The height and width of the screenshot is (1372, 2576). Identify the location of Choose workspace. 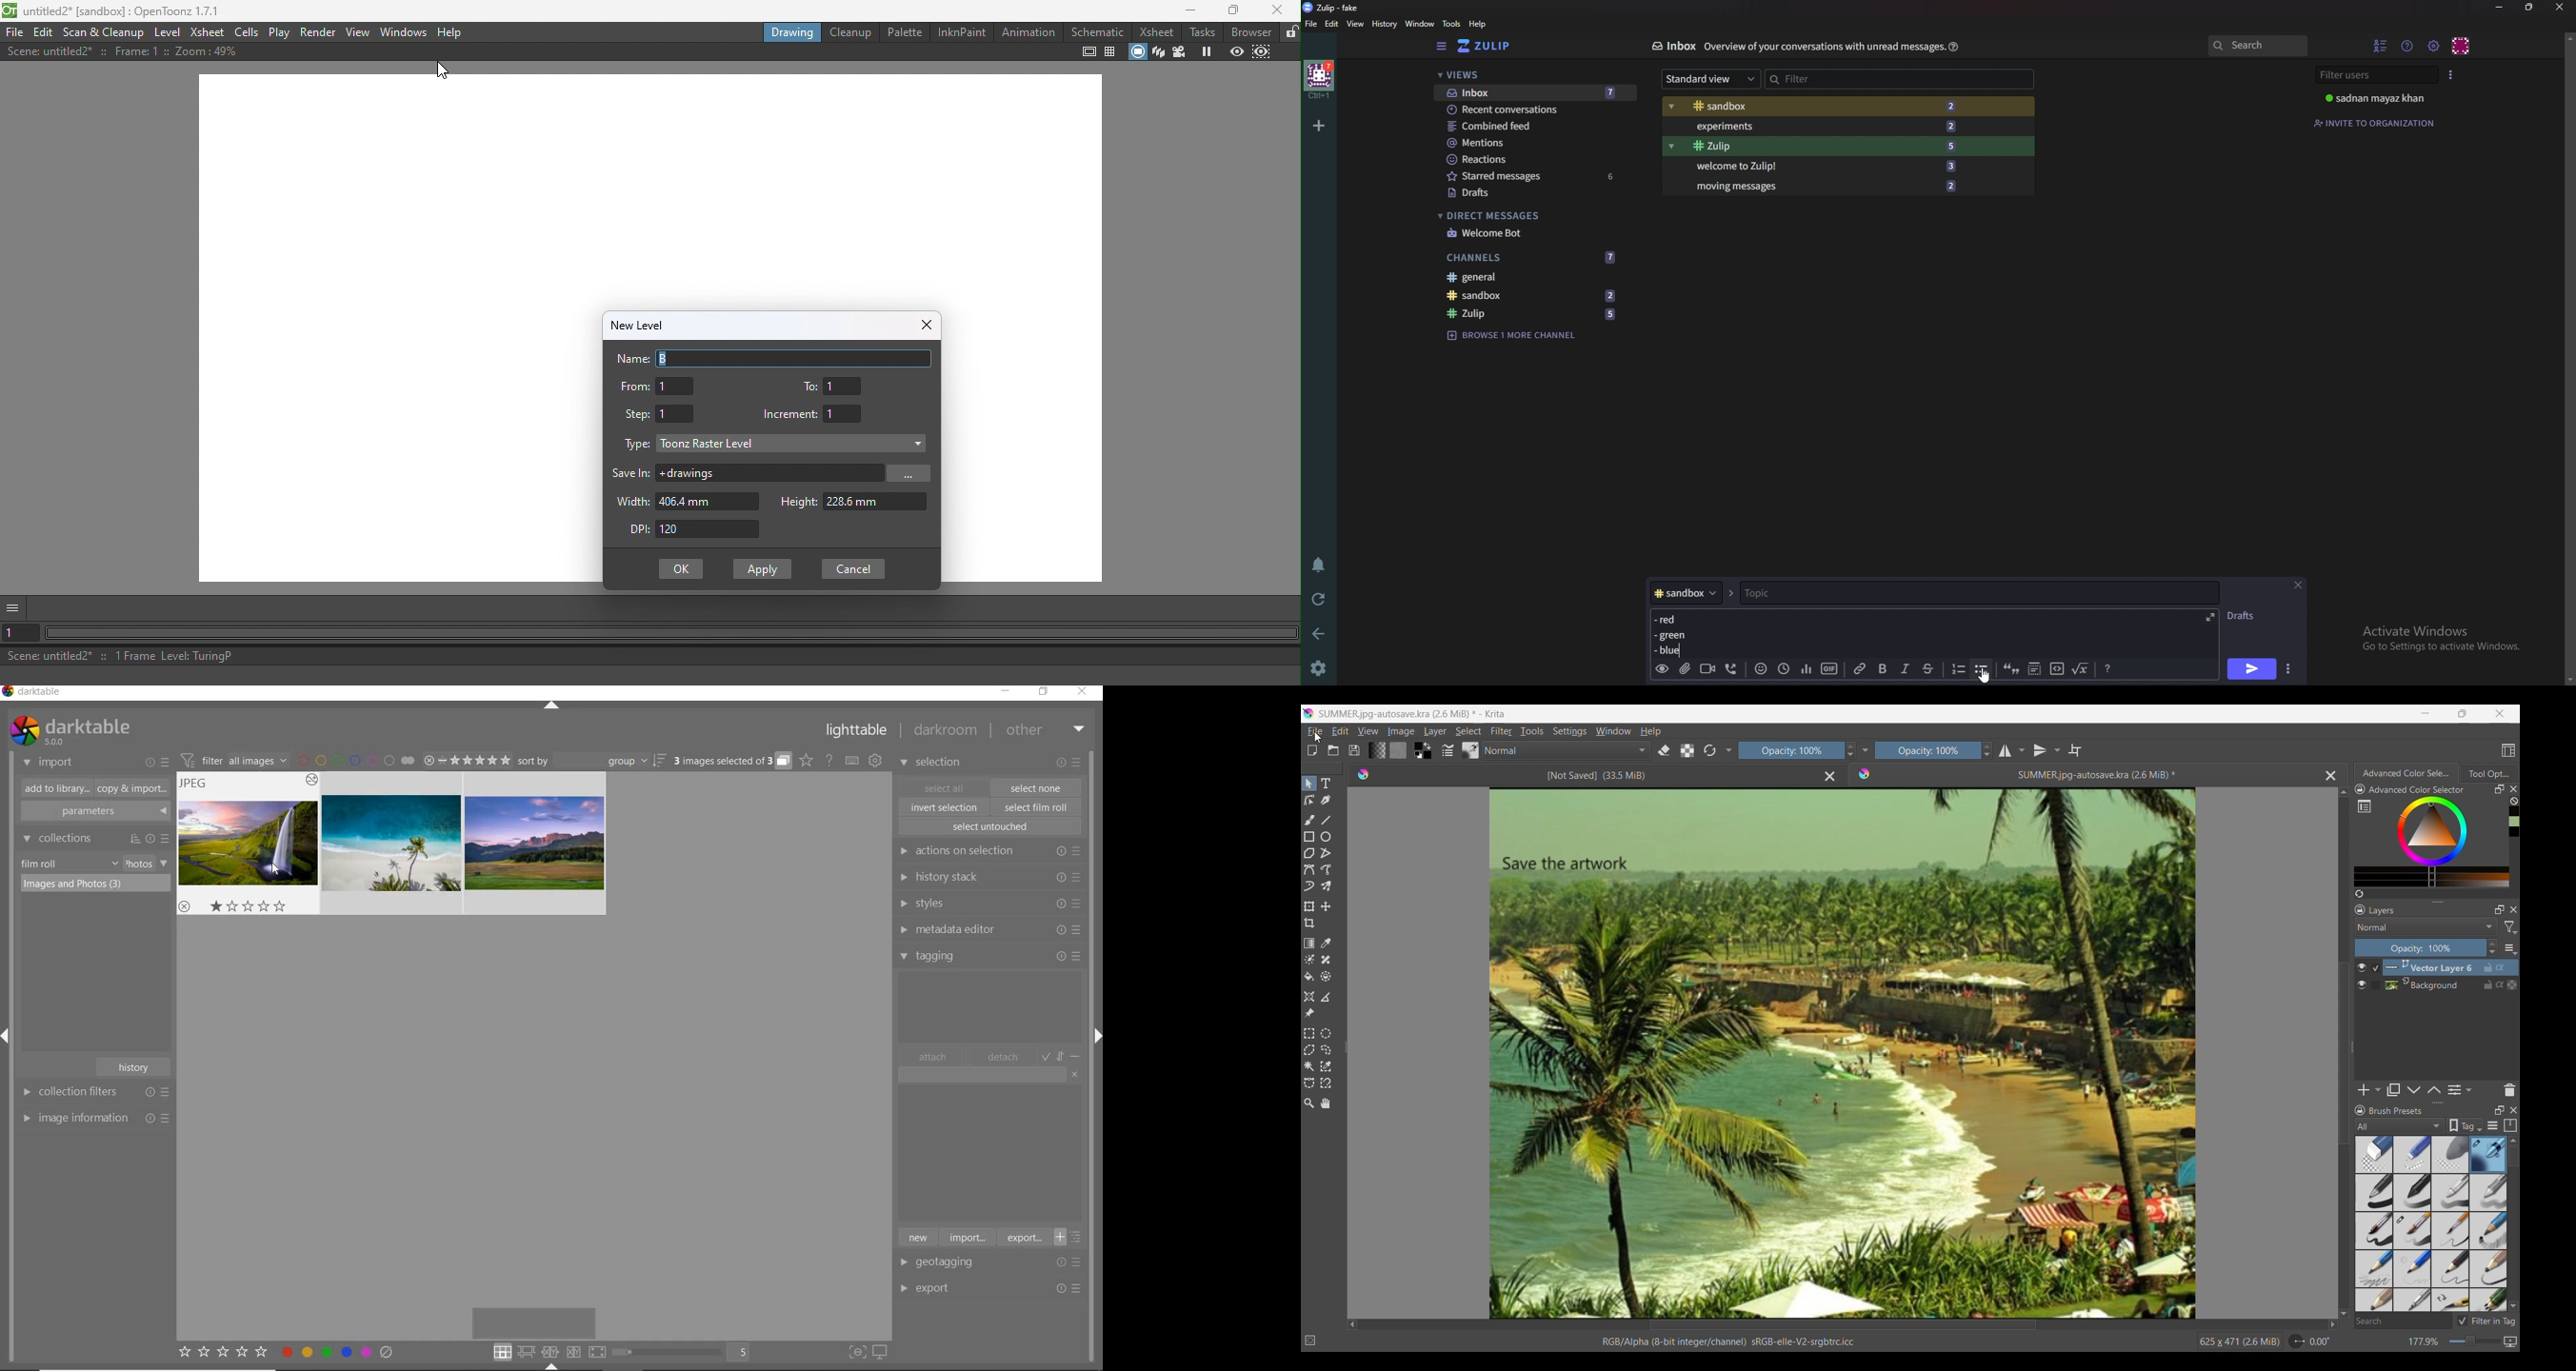
(2508, 750).